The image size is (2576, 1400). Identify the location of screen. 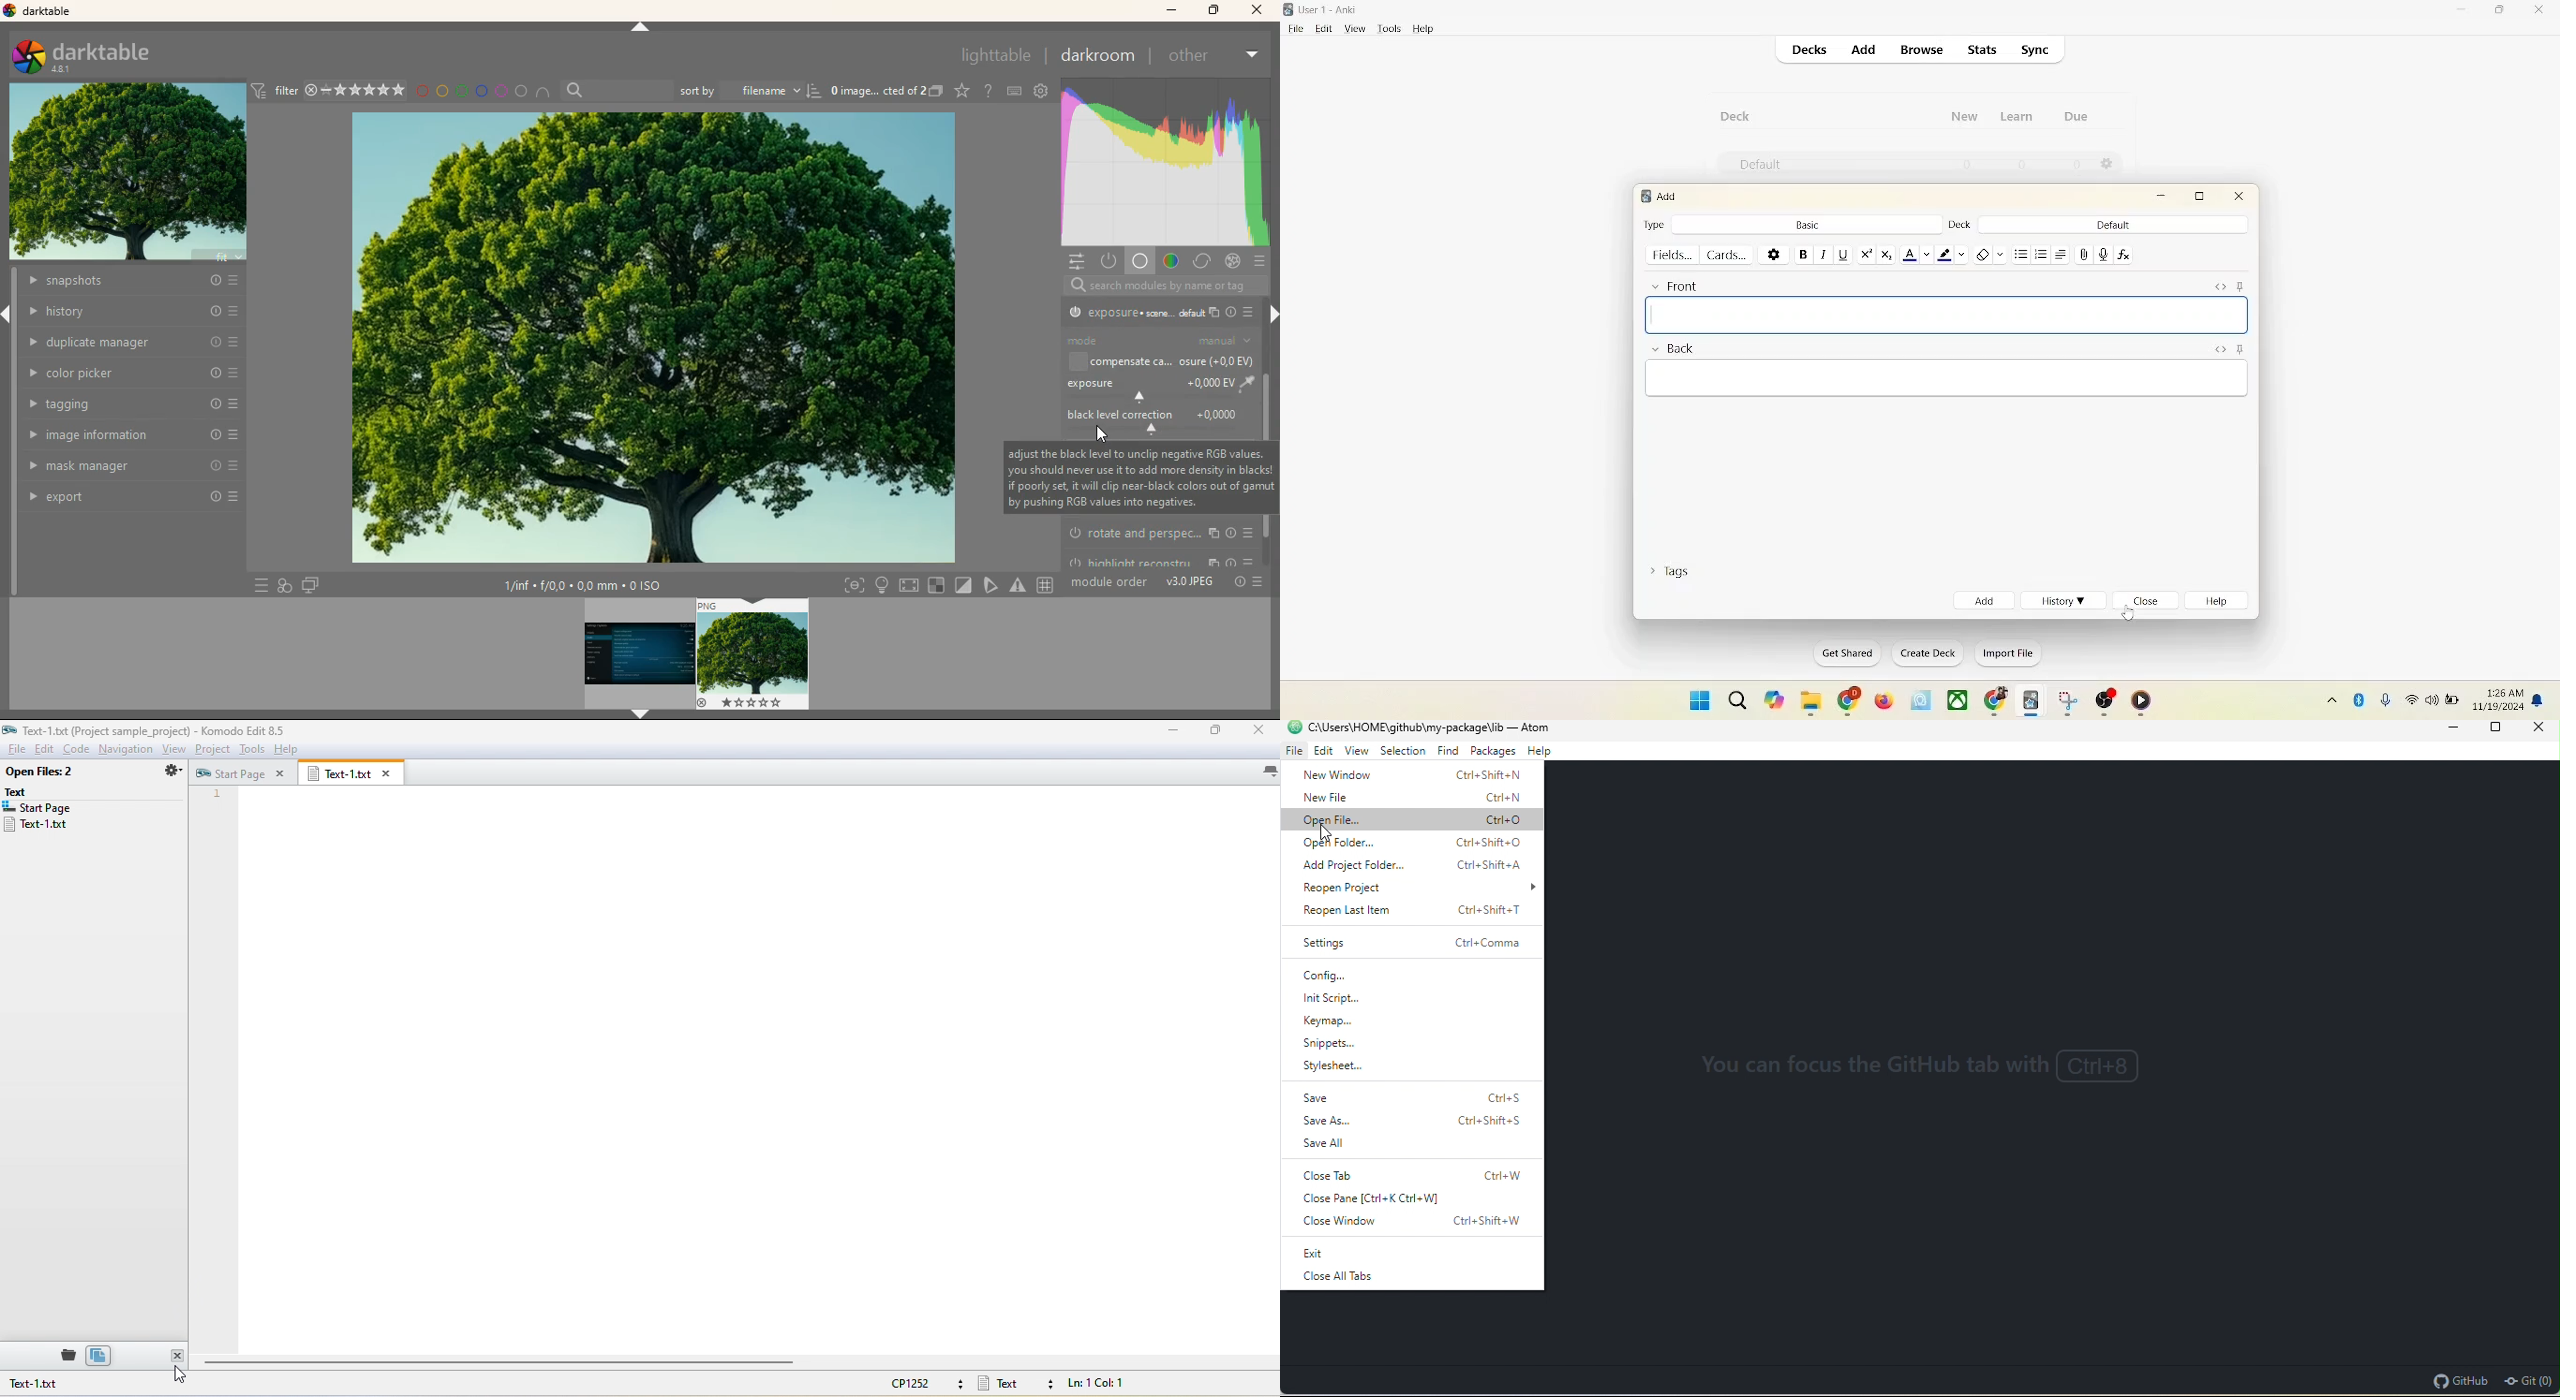
(311, 585).